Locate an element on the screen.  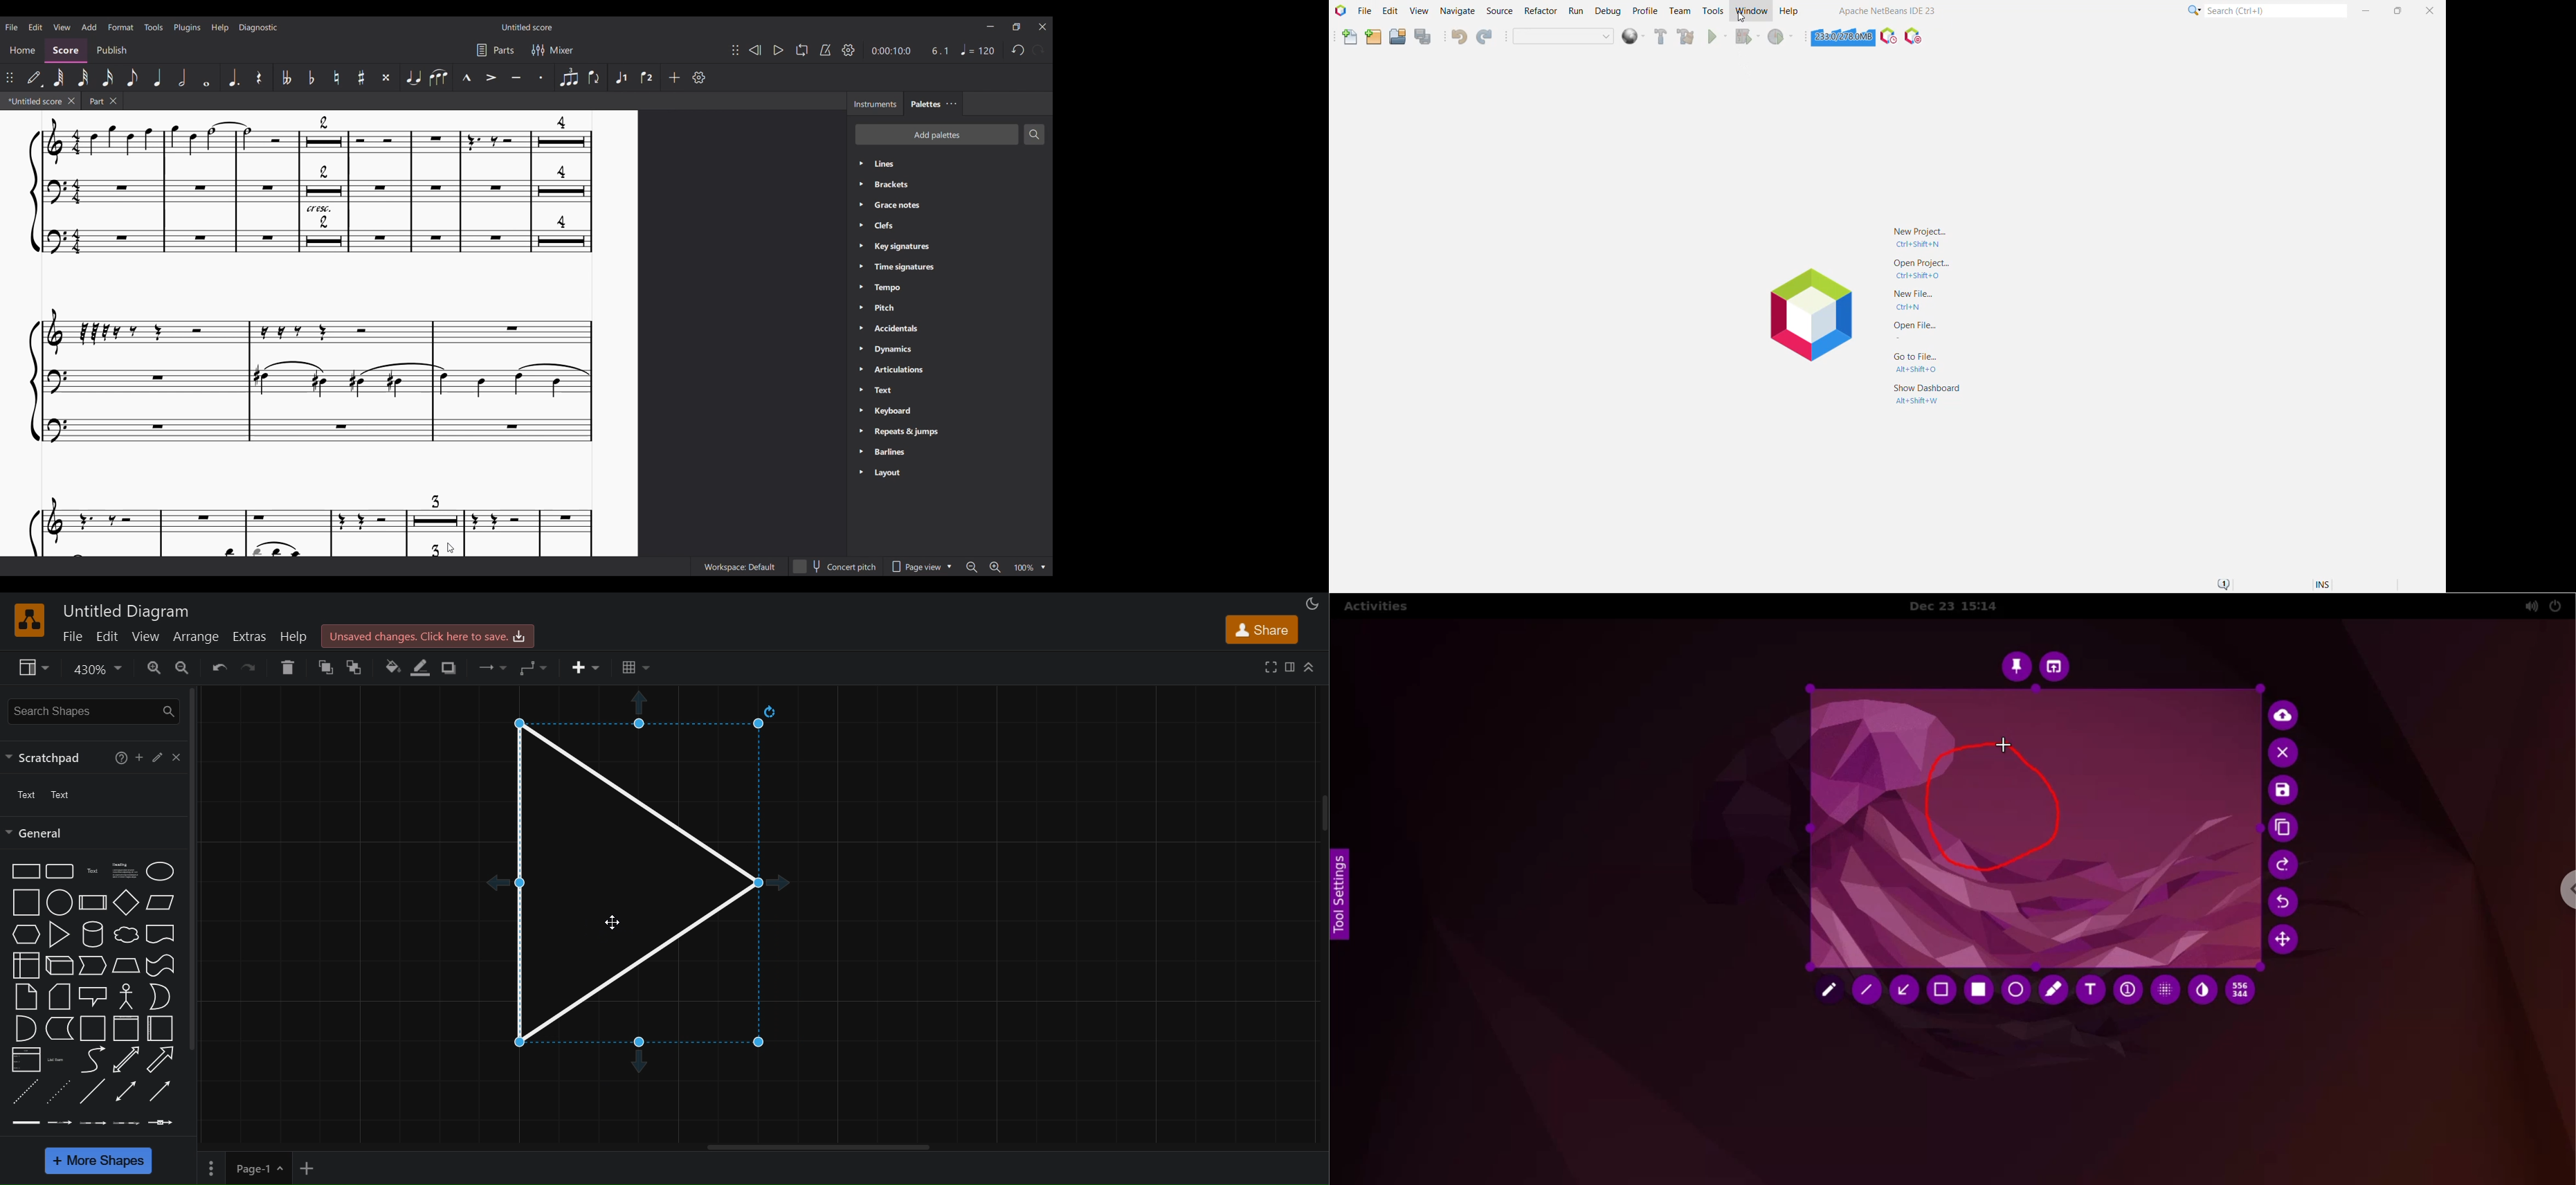
Whole note is located at coordinates (206, 77).